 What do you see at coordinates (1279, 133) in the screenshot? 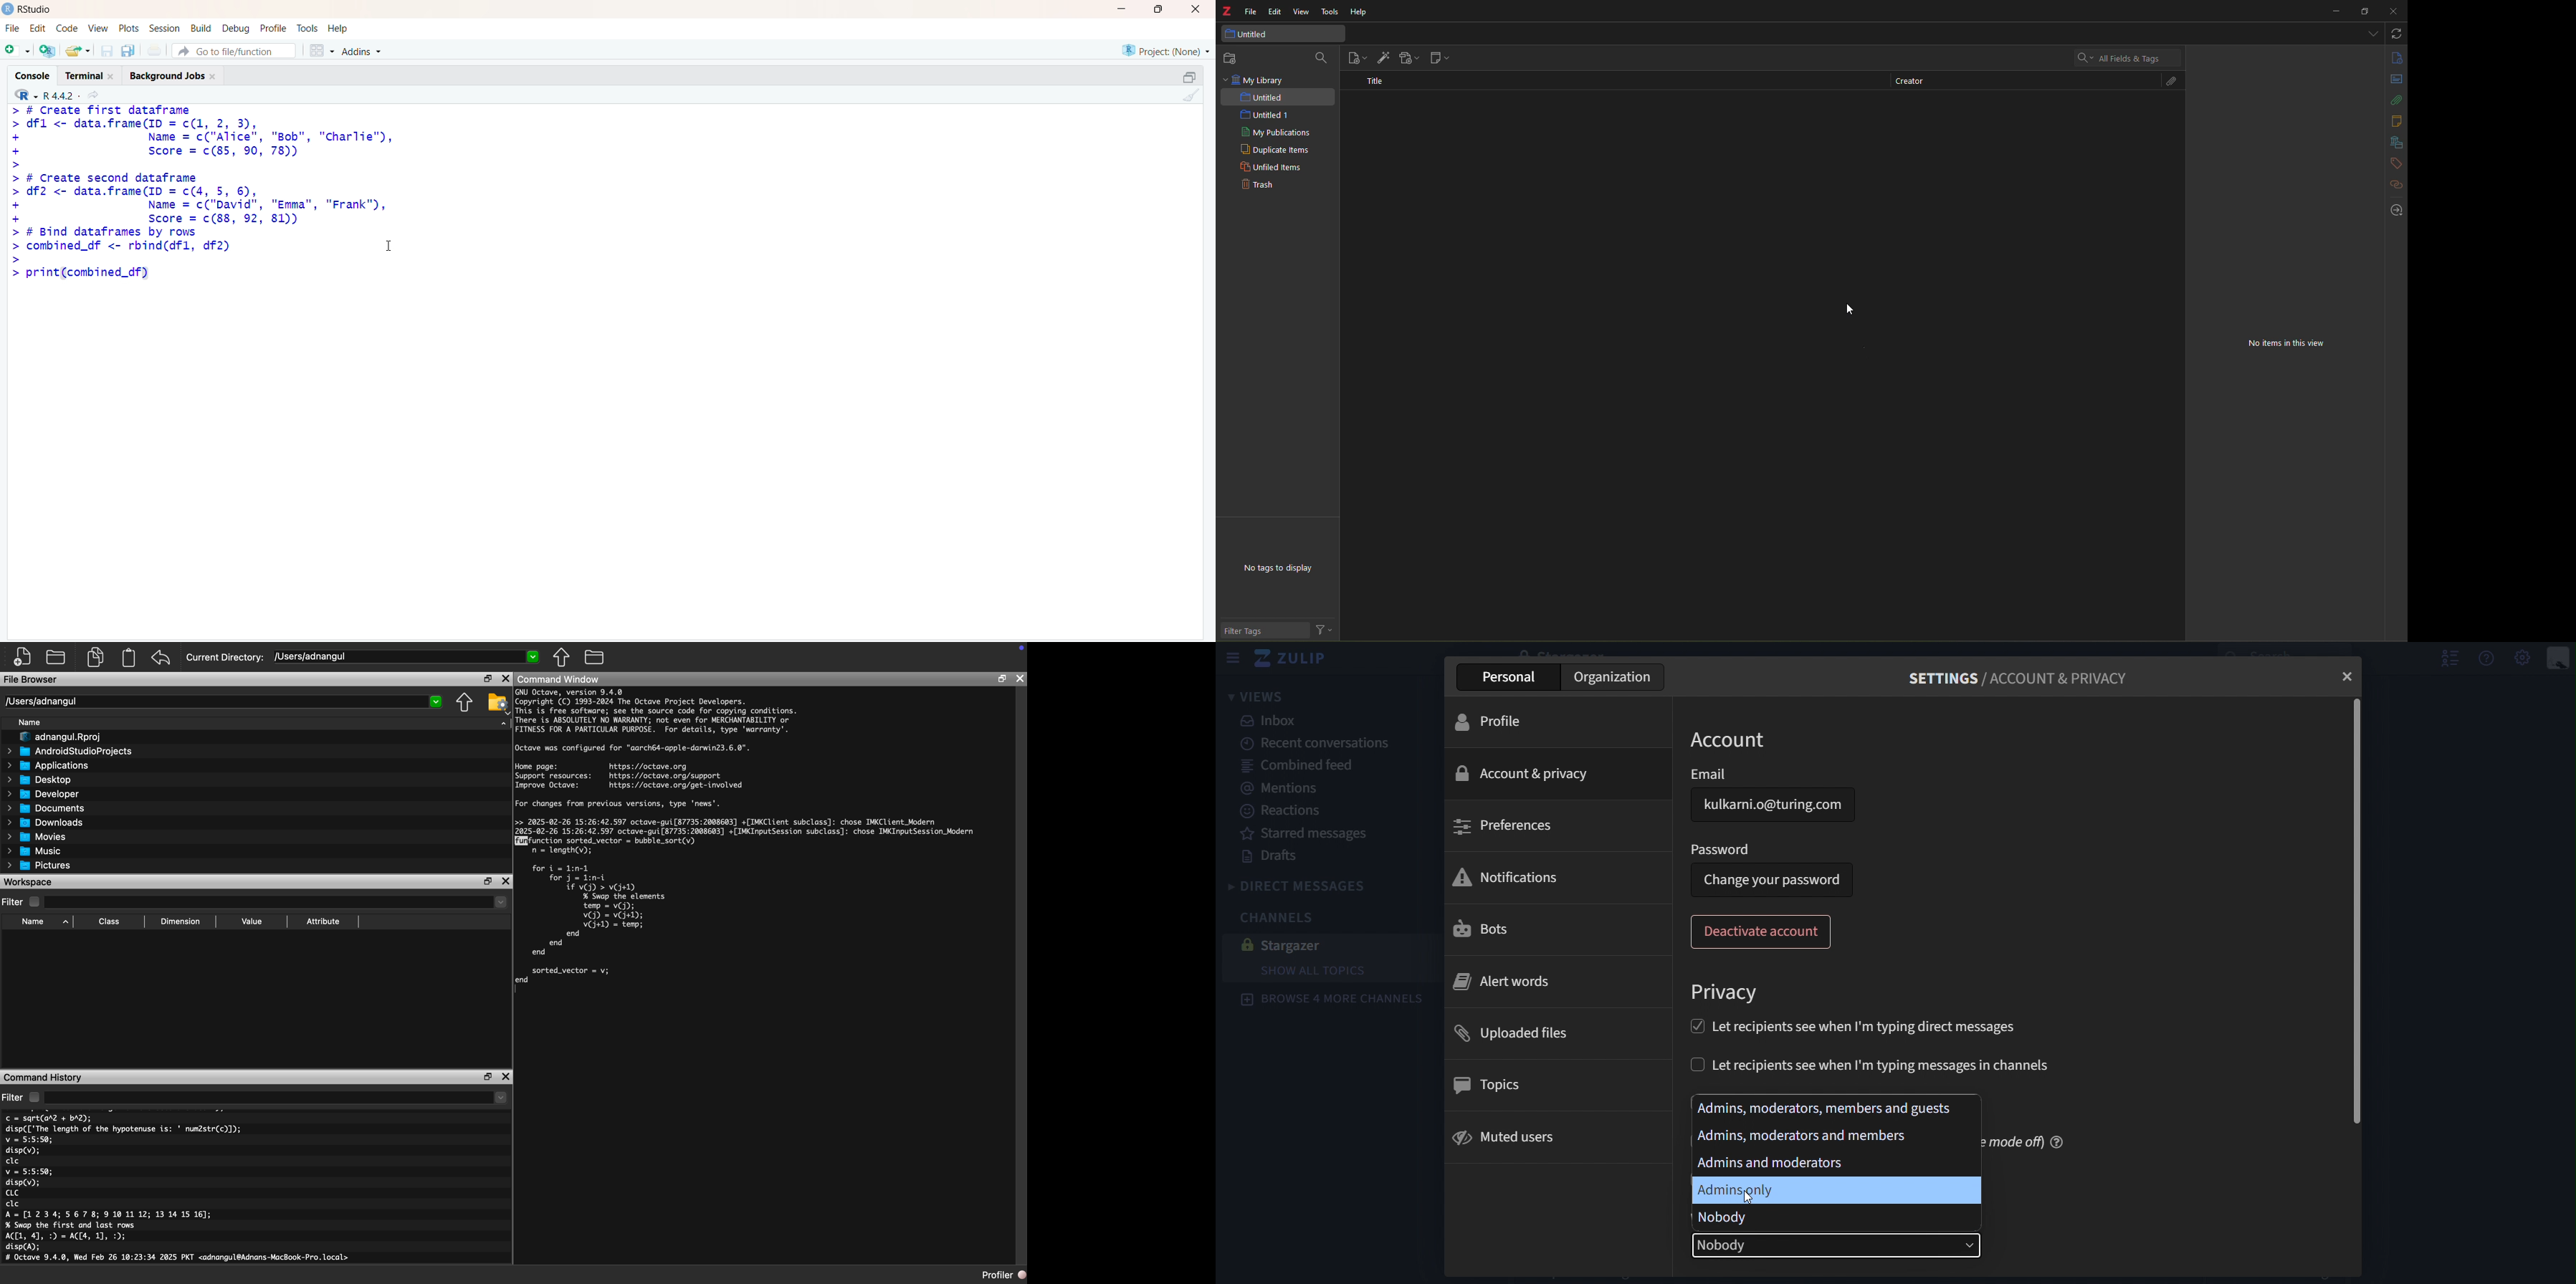
I see `my publications` at bounding box center [1279, 133].